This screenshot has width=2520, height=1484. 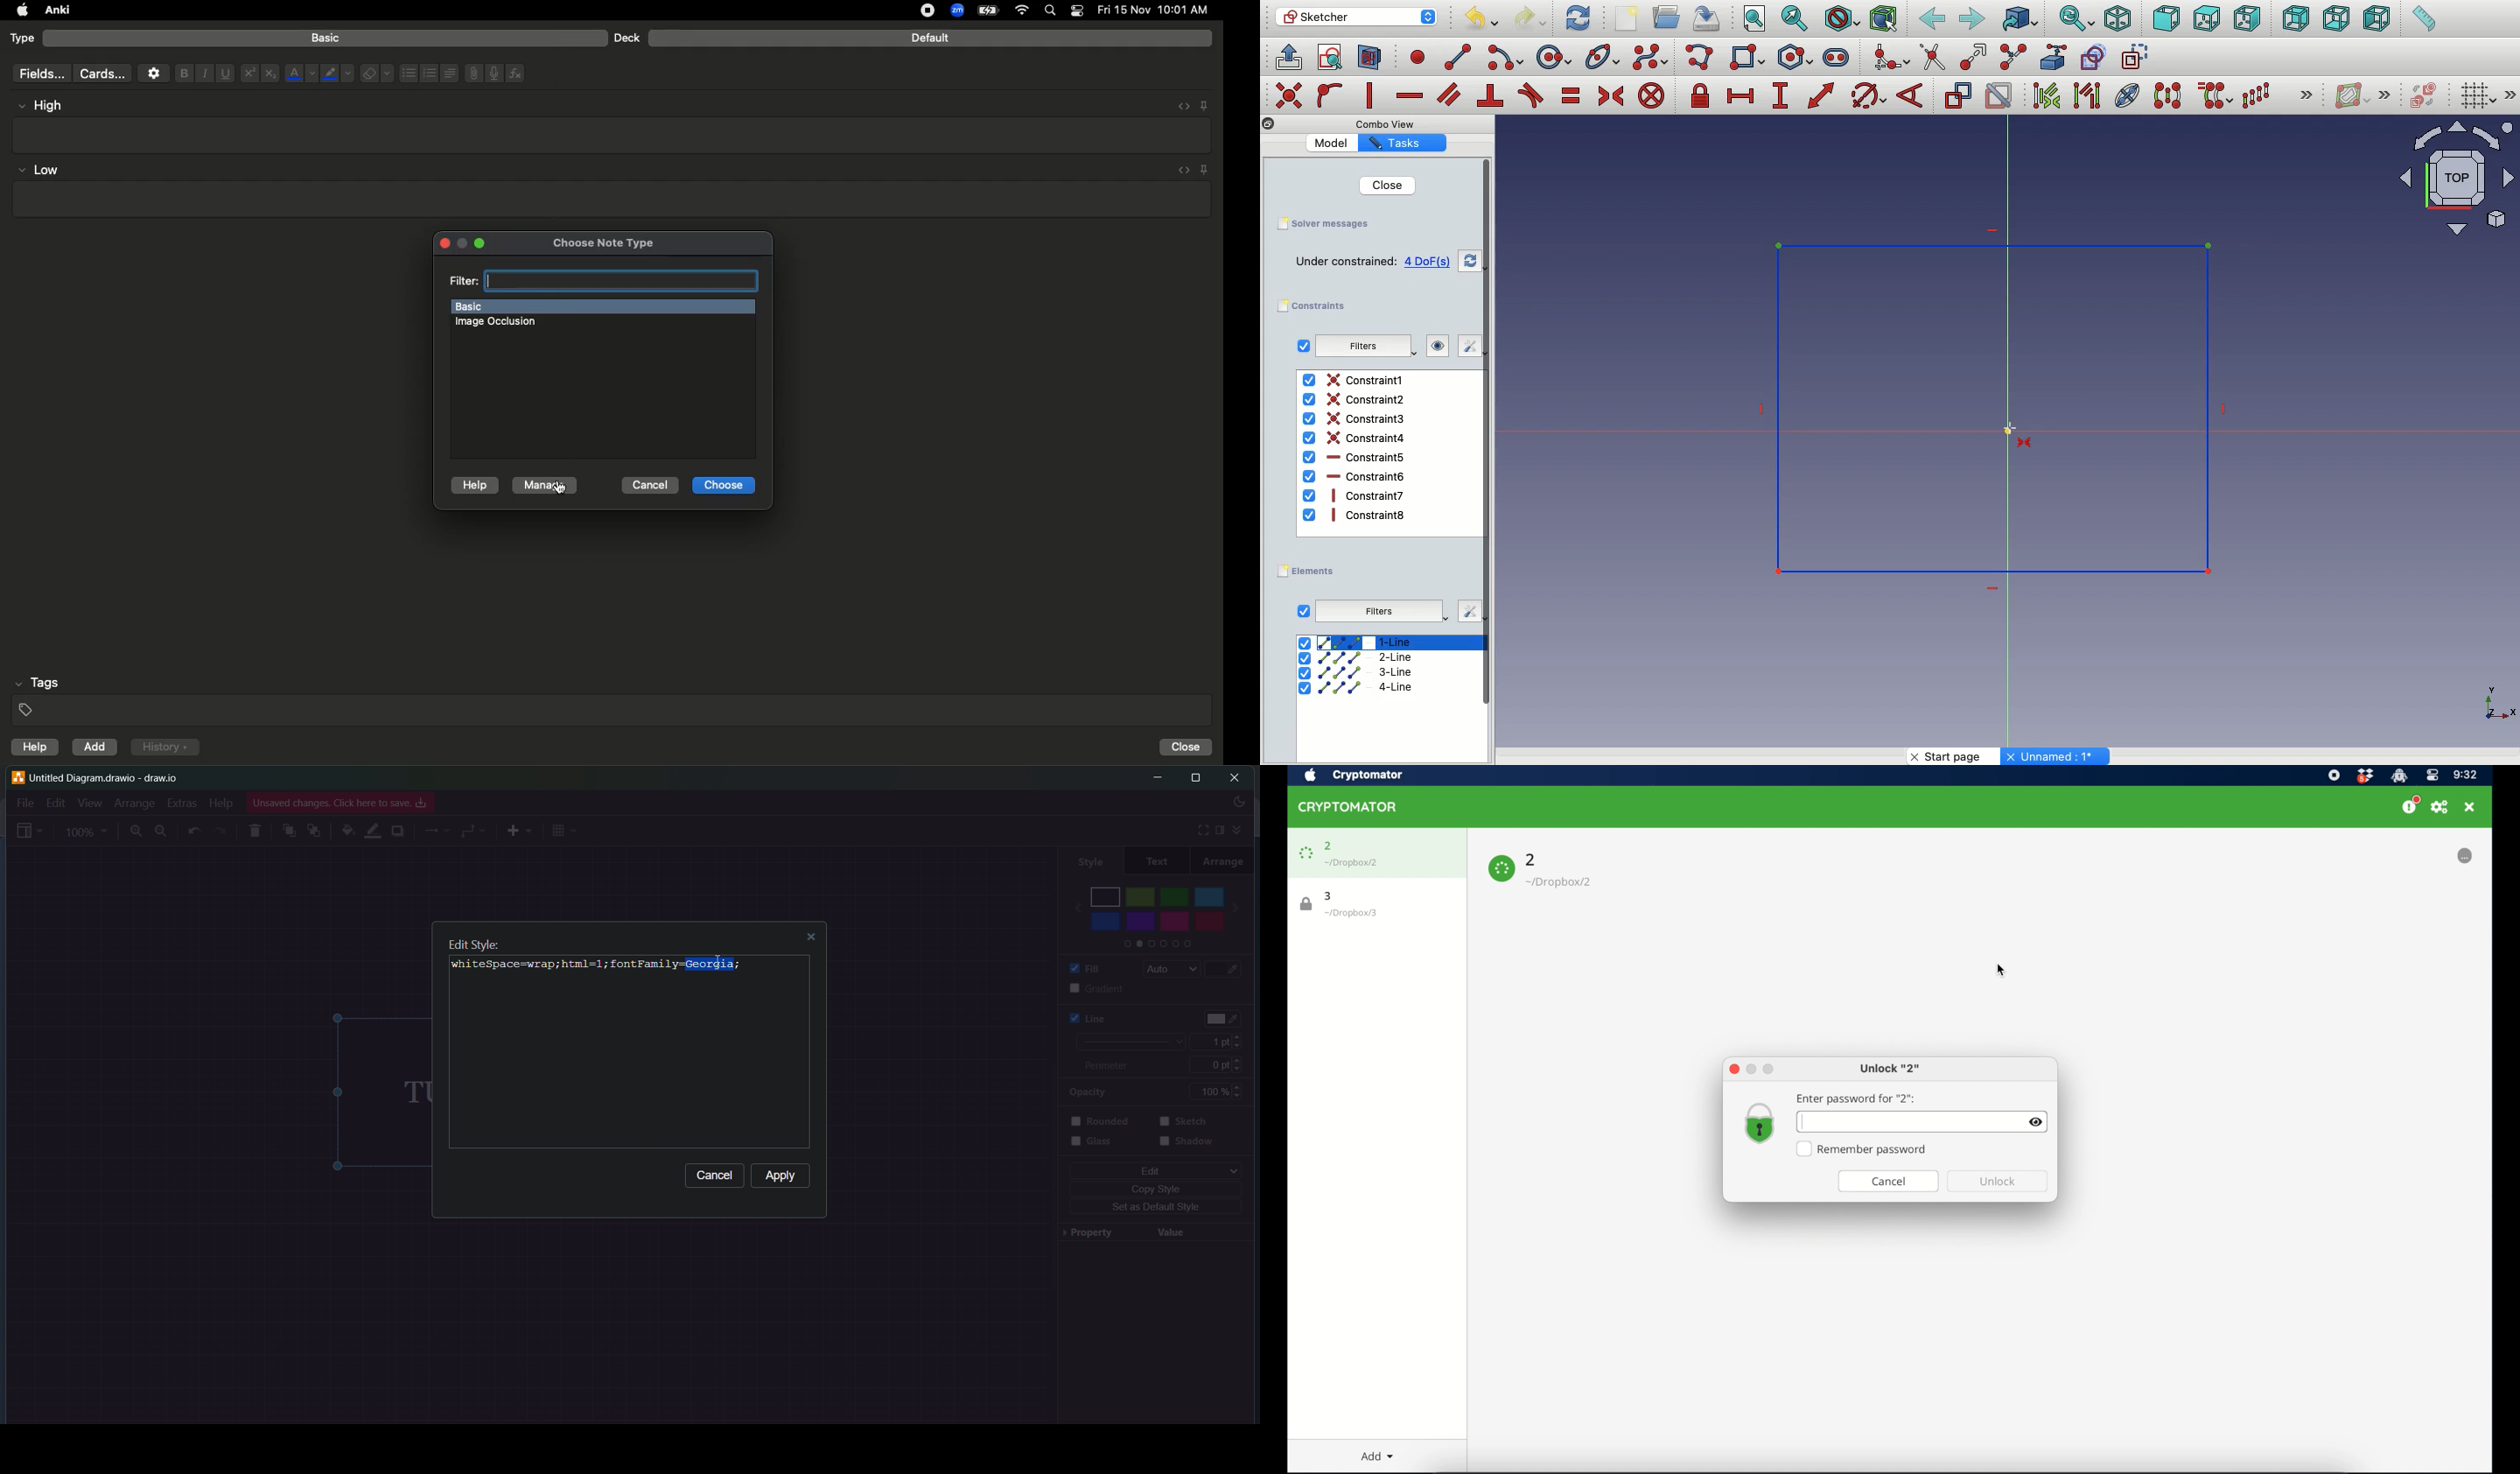 What do you see at coordinates (475, 485) in the screenshot?
I see `Help` at bounding box center [475, 485].